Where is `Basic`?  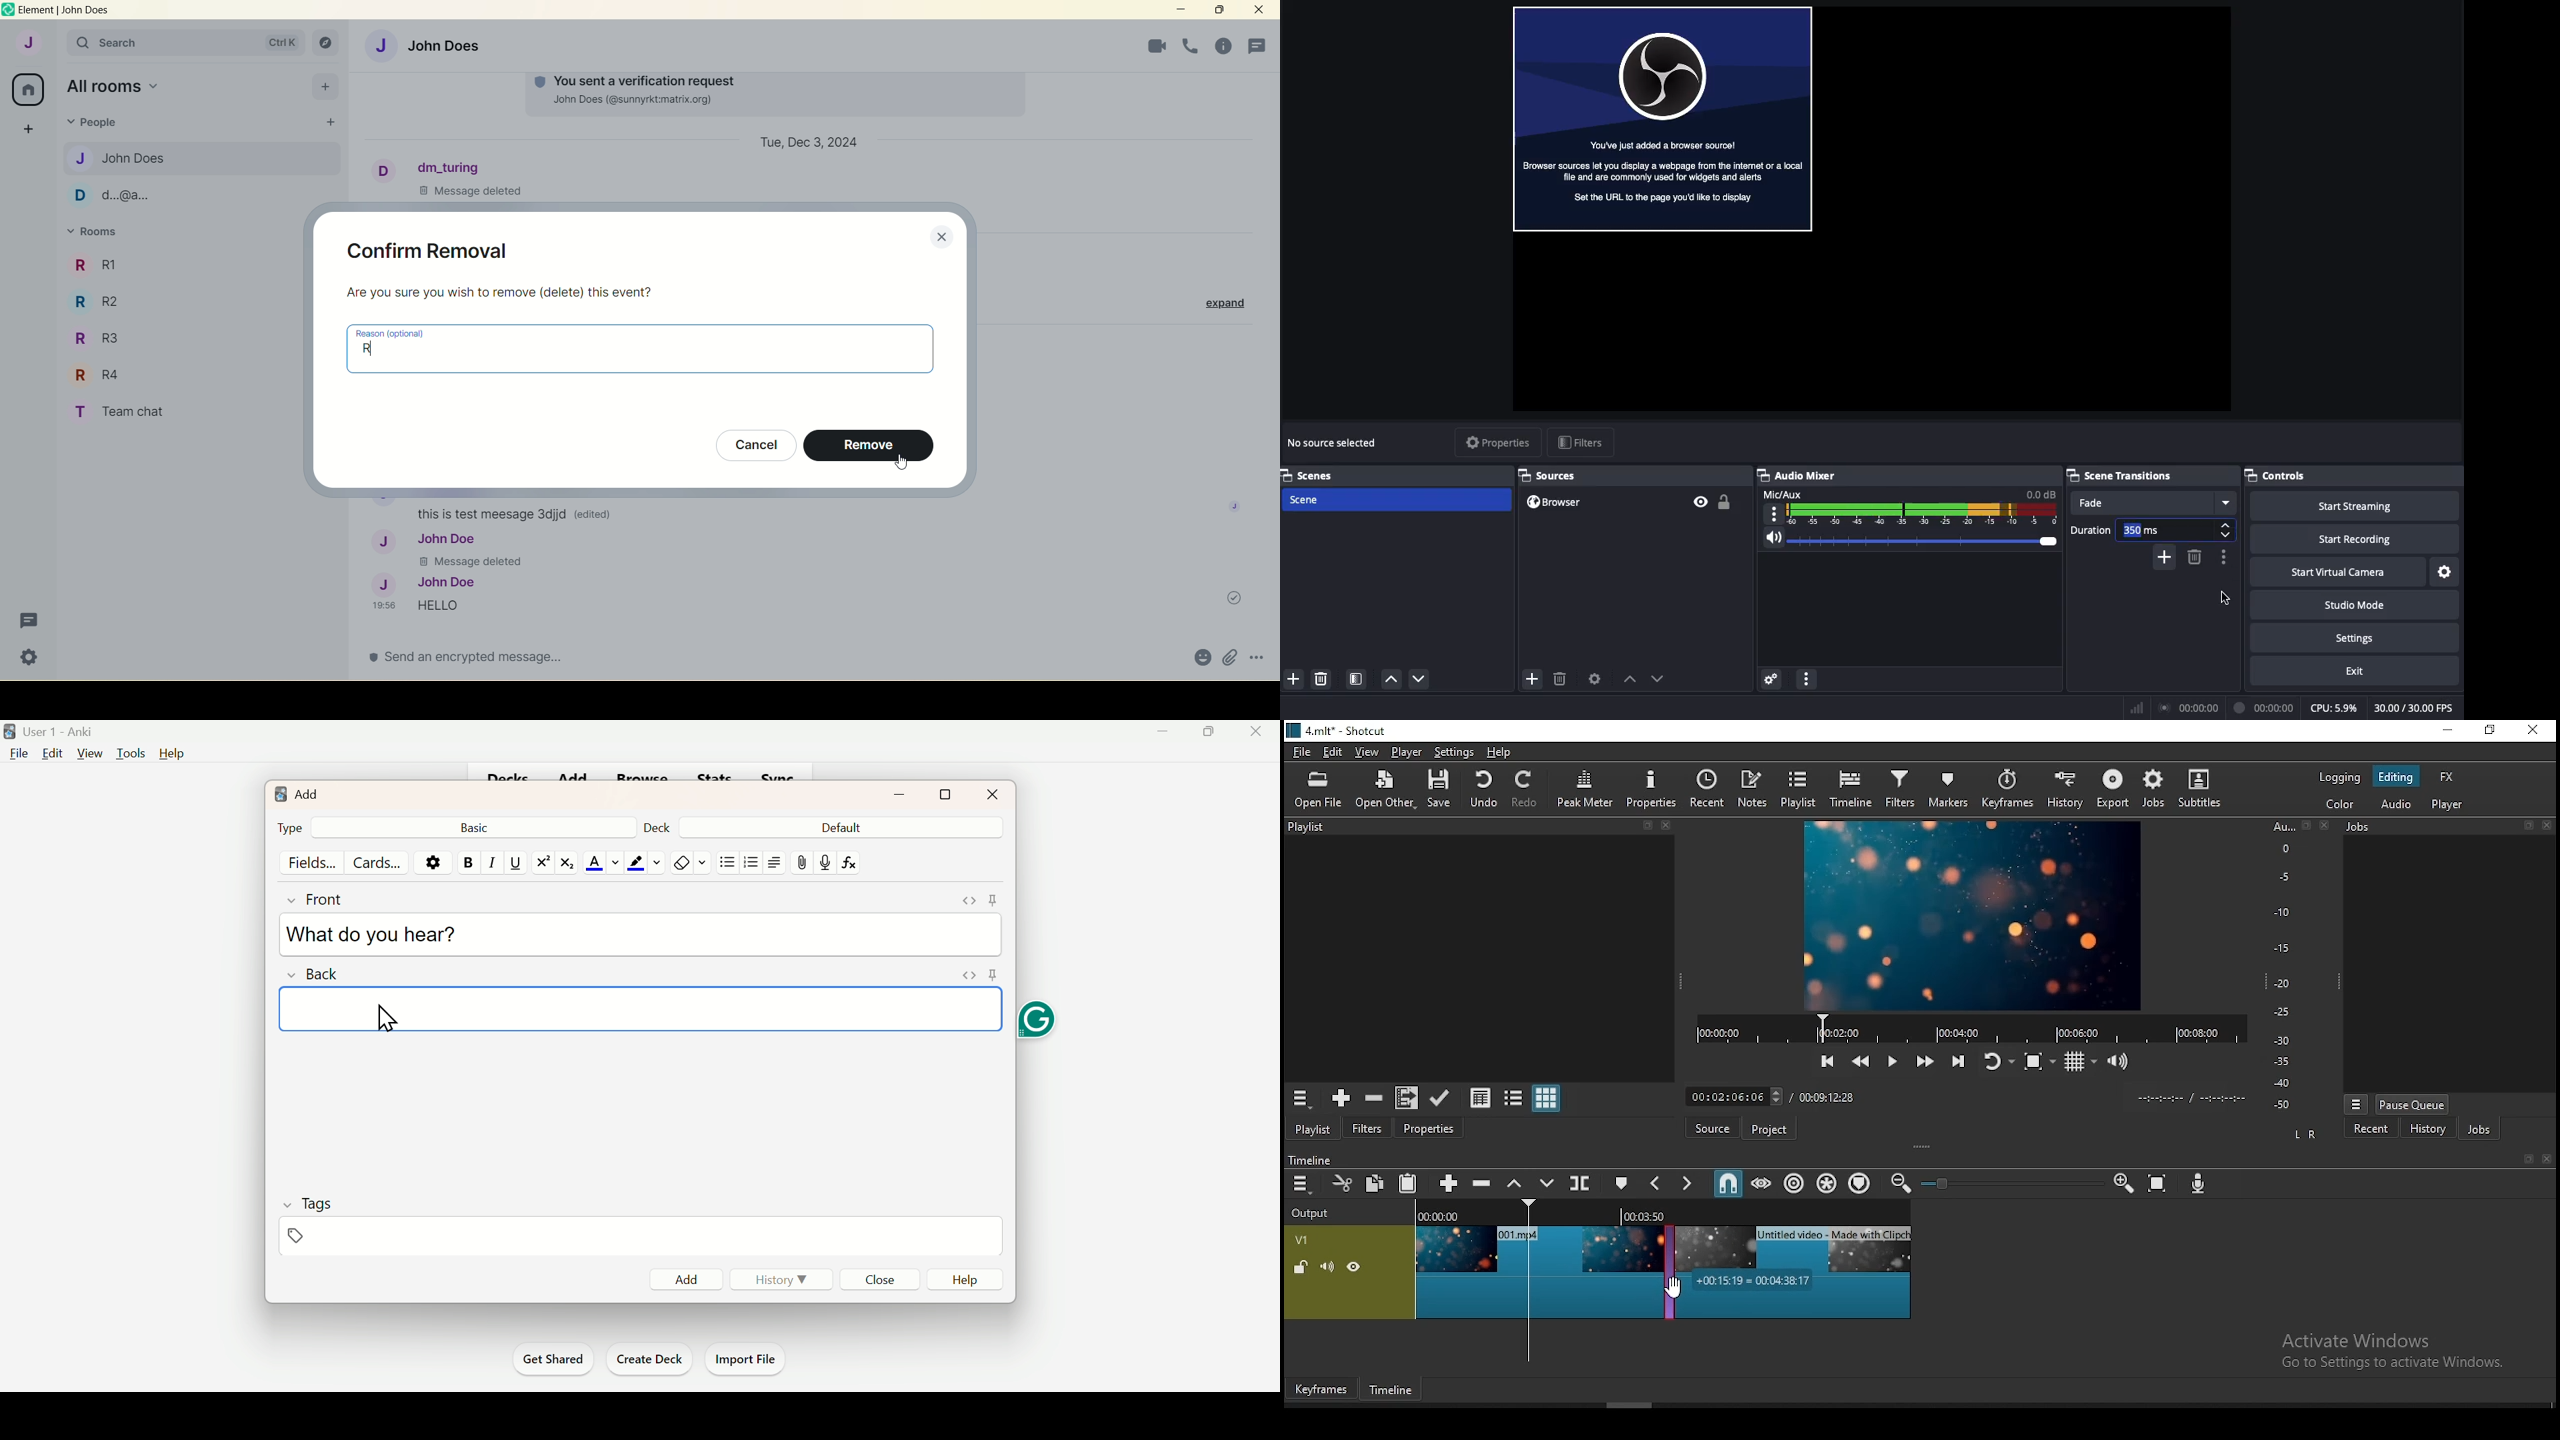 Basic is located at coordinates (479, 827).